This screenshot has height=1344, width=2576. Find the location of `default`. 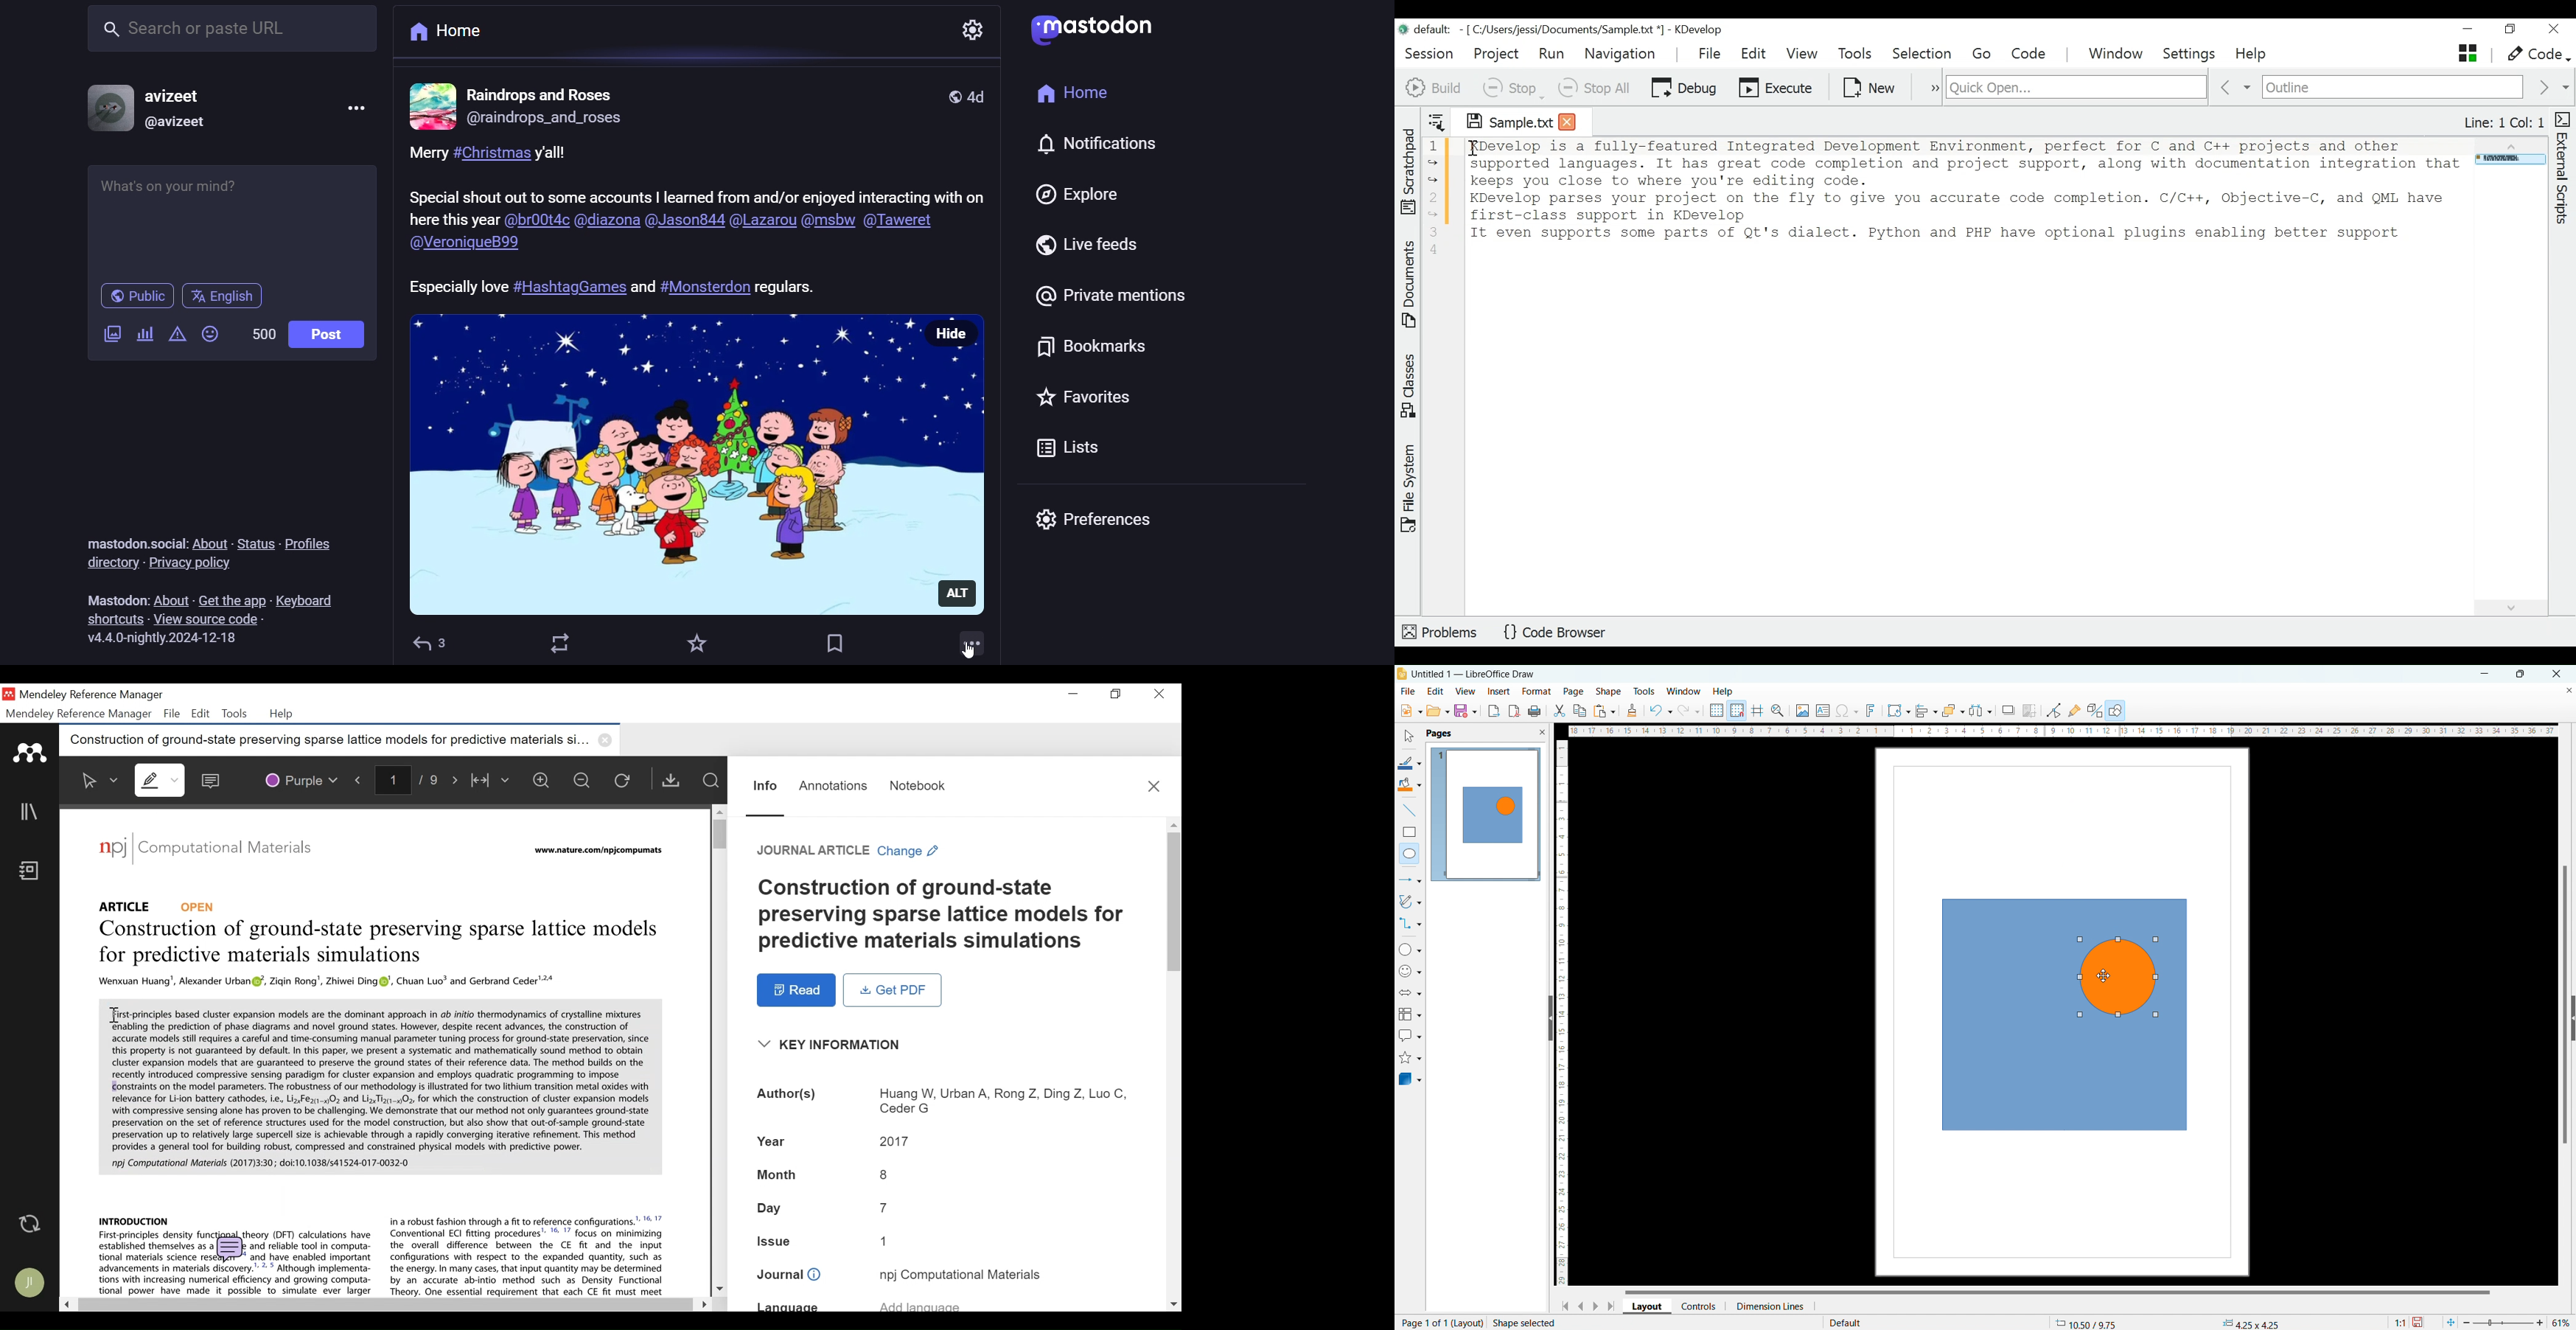

default is located at coordinates (1844, 1322).